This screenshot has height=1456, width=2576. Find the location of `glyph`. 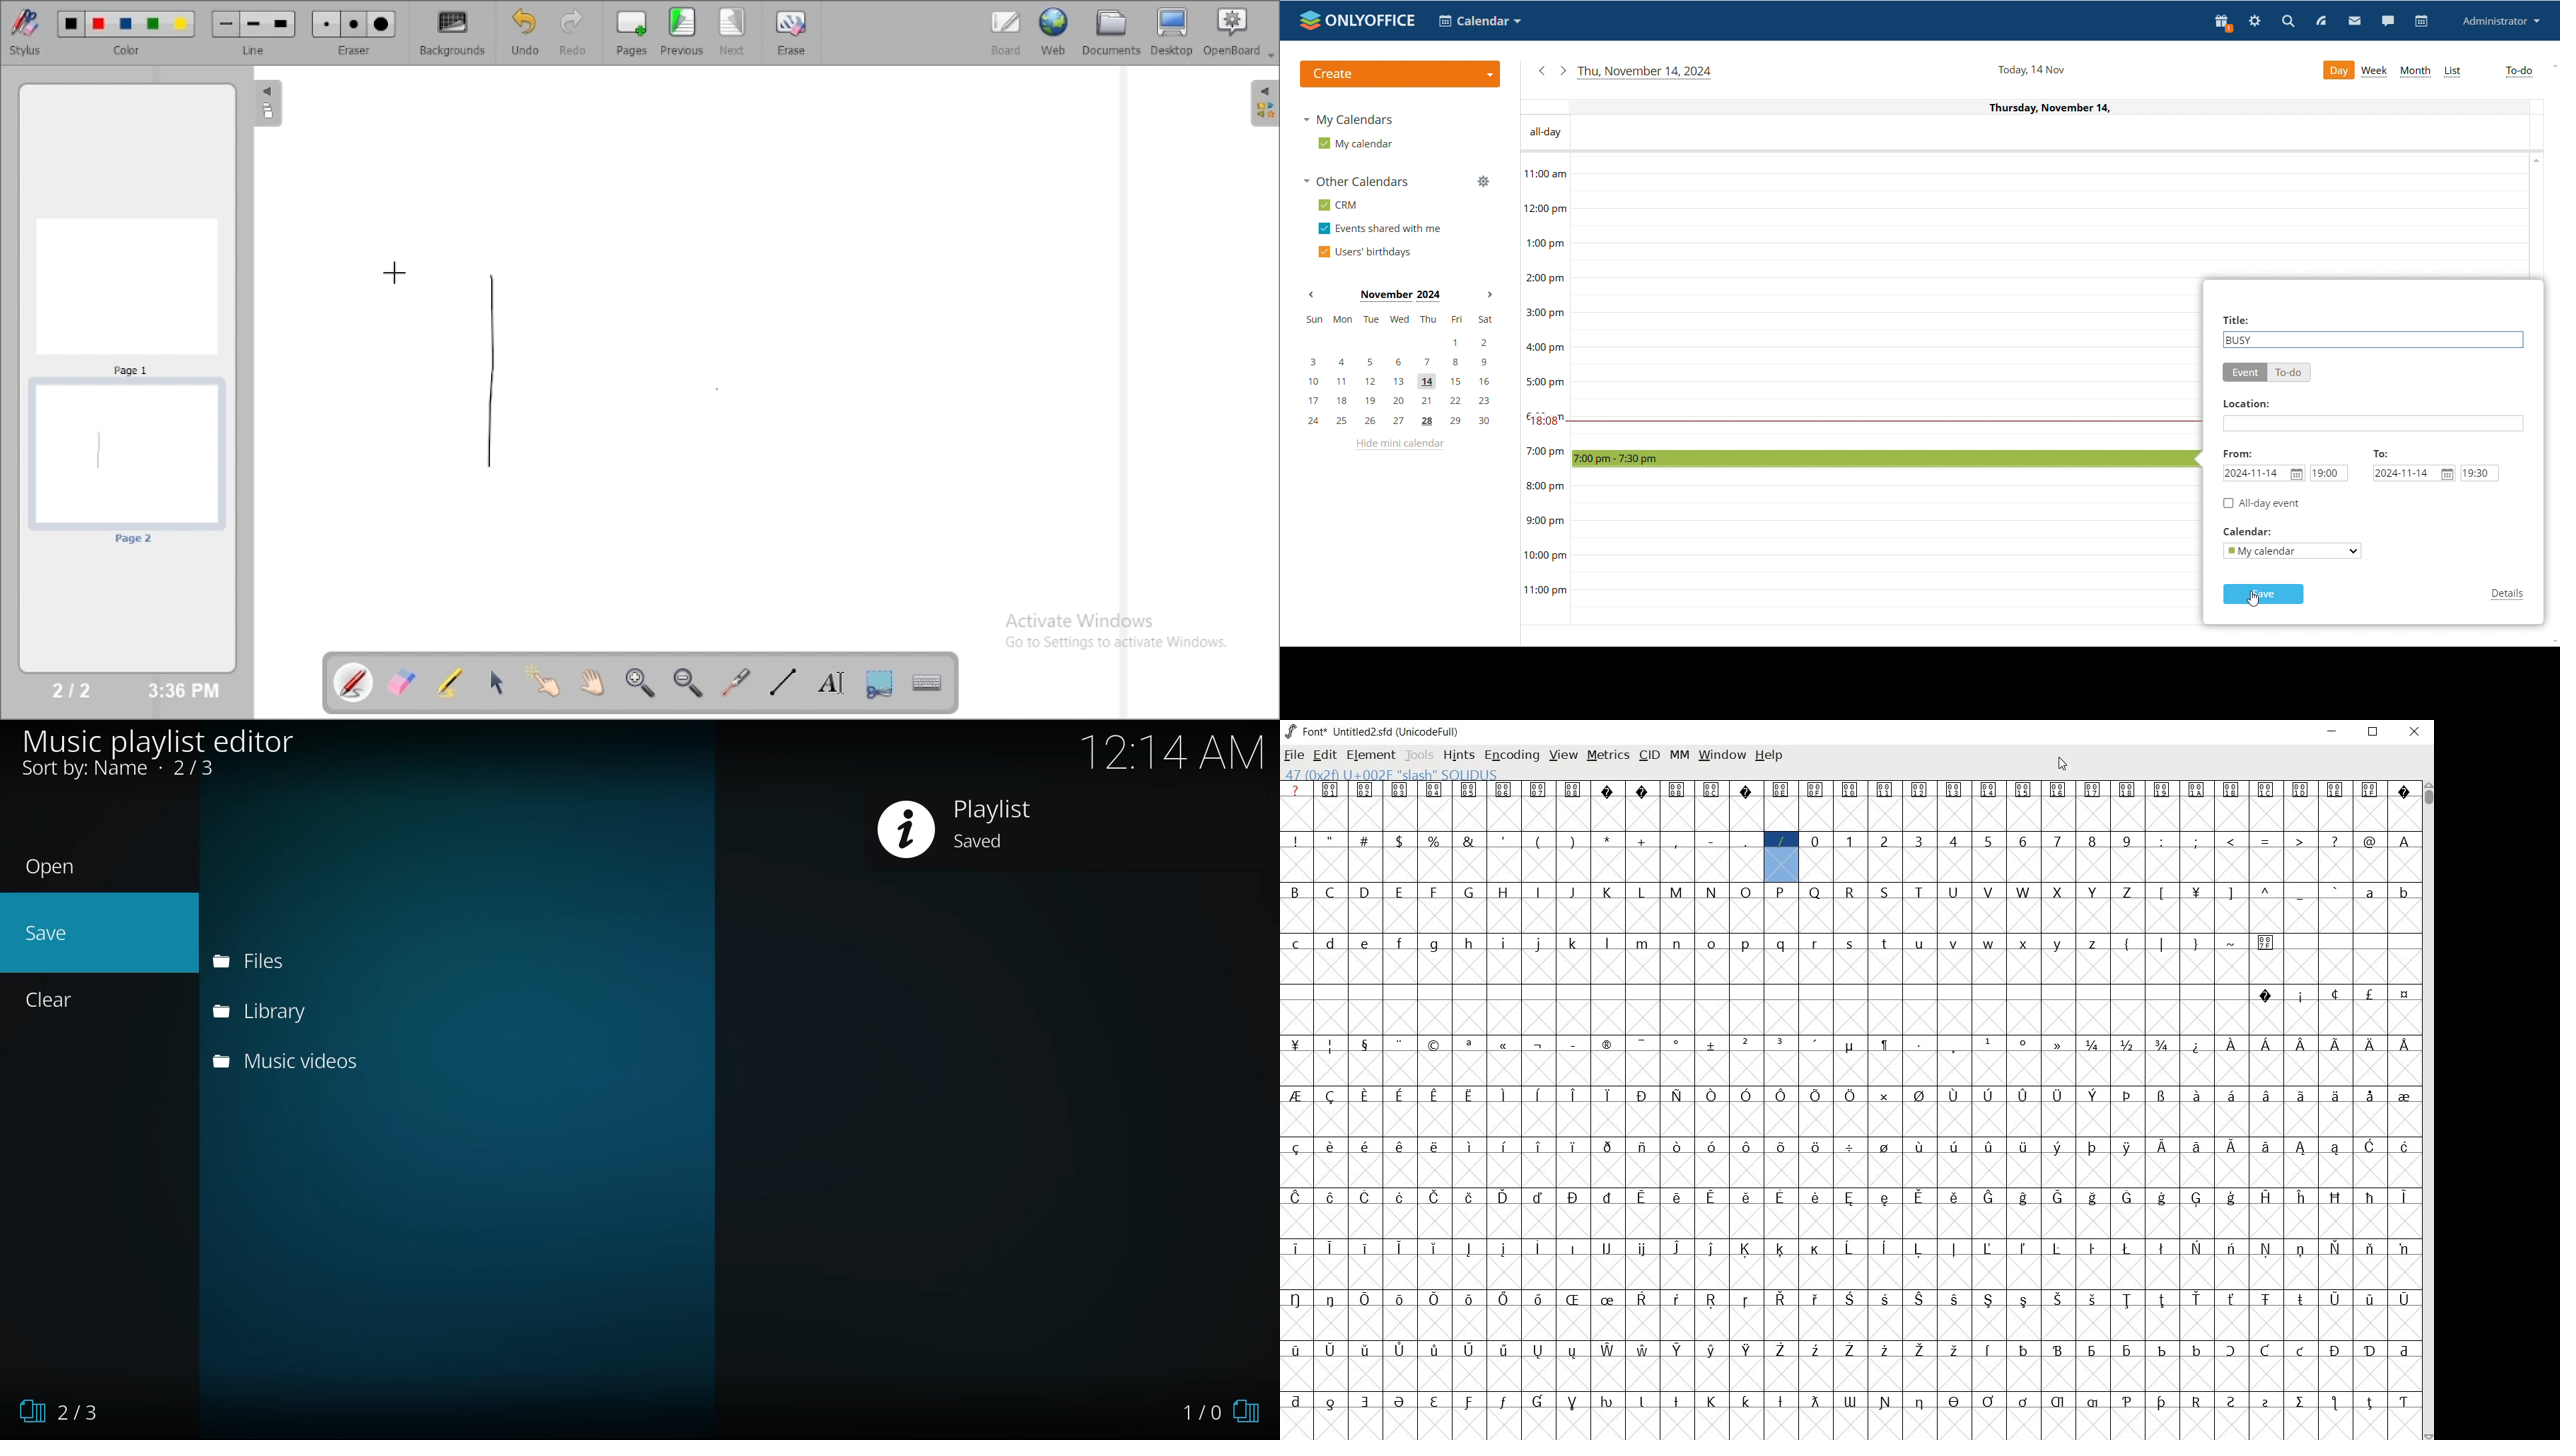

glyph is located at coordinates (1296, 944).